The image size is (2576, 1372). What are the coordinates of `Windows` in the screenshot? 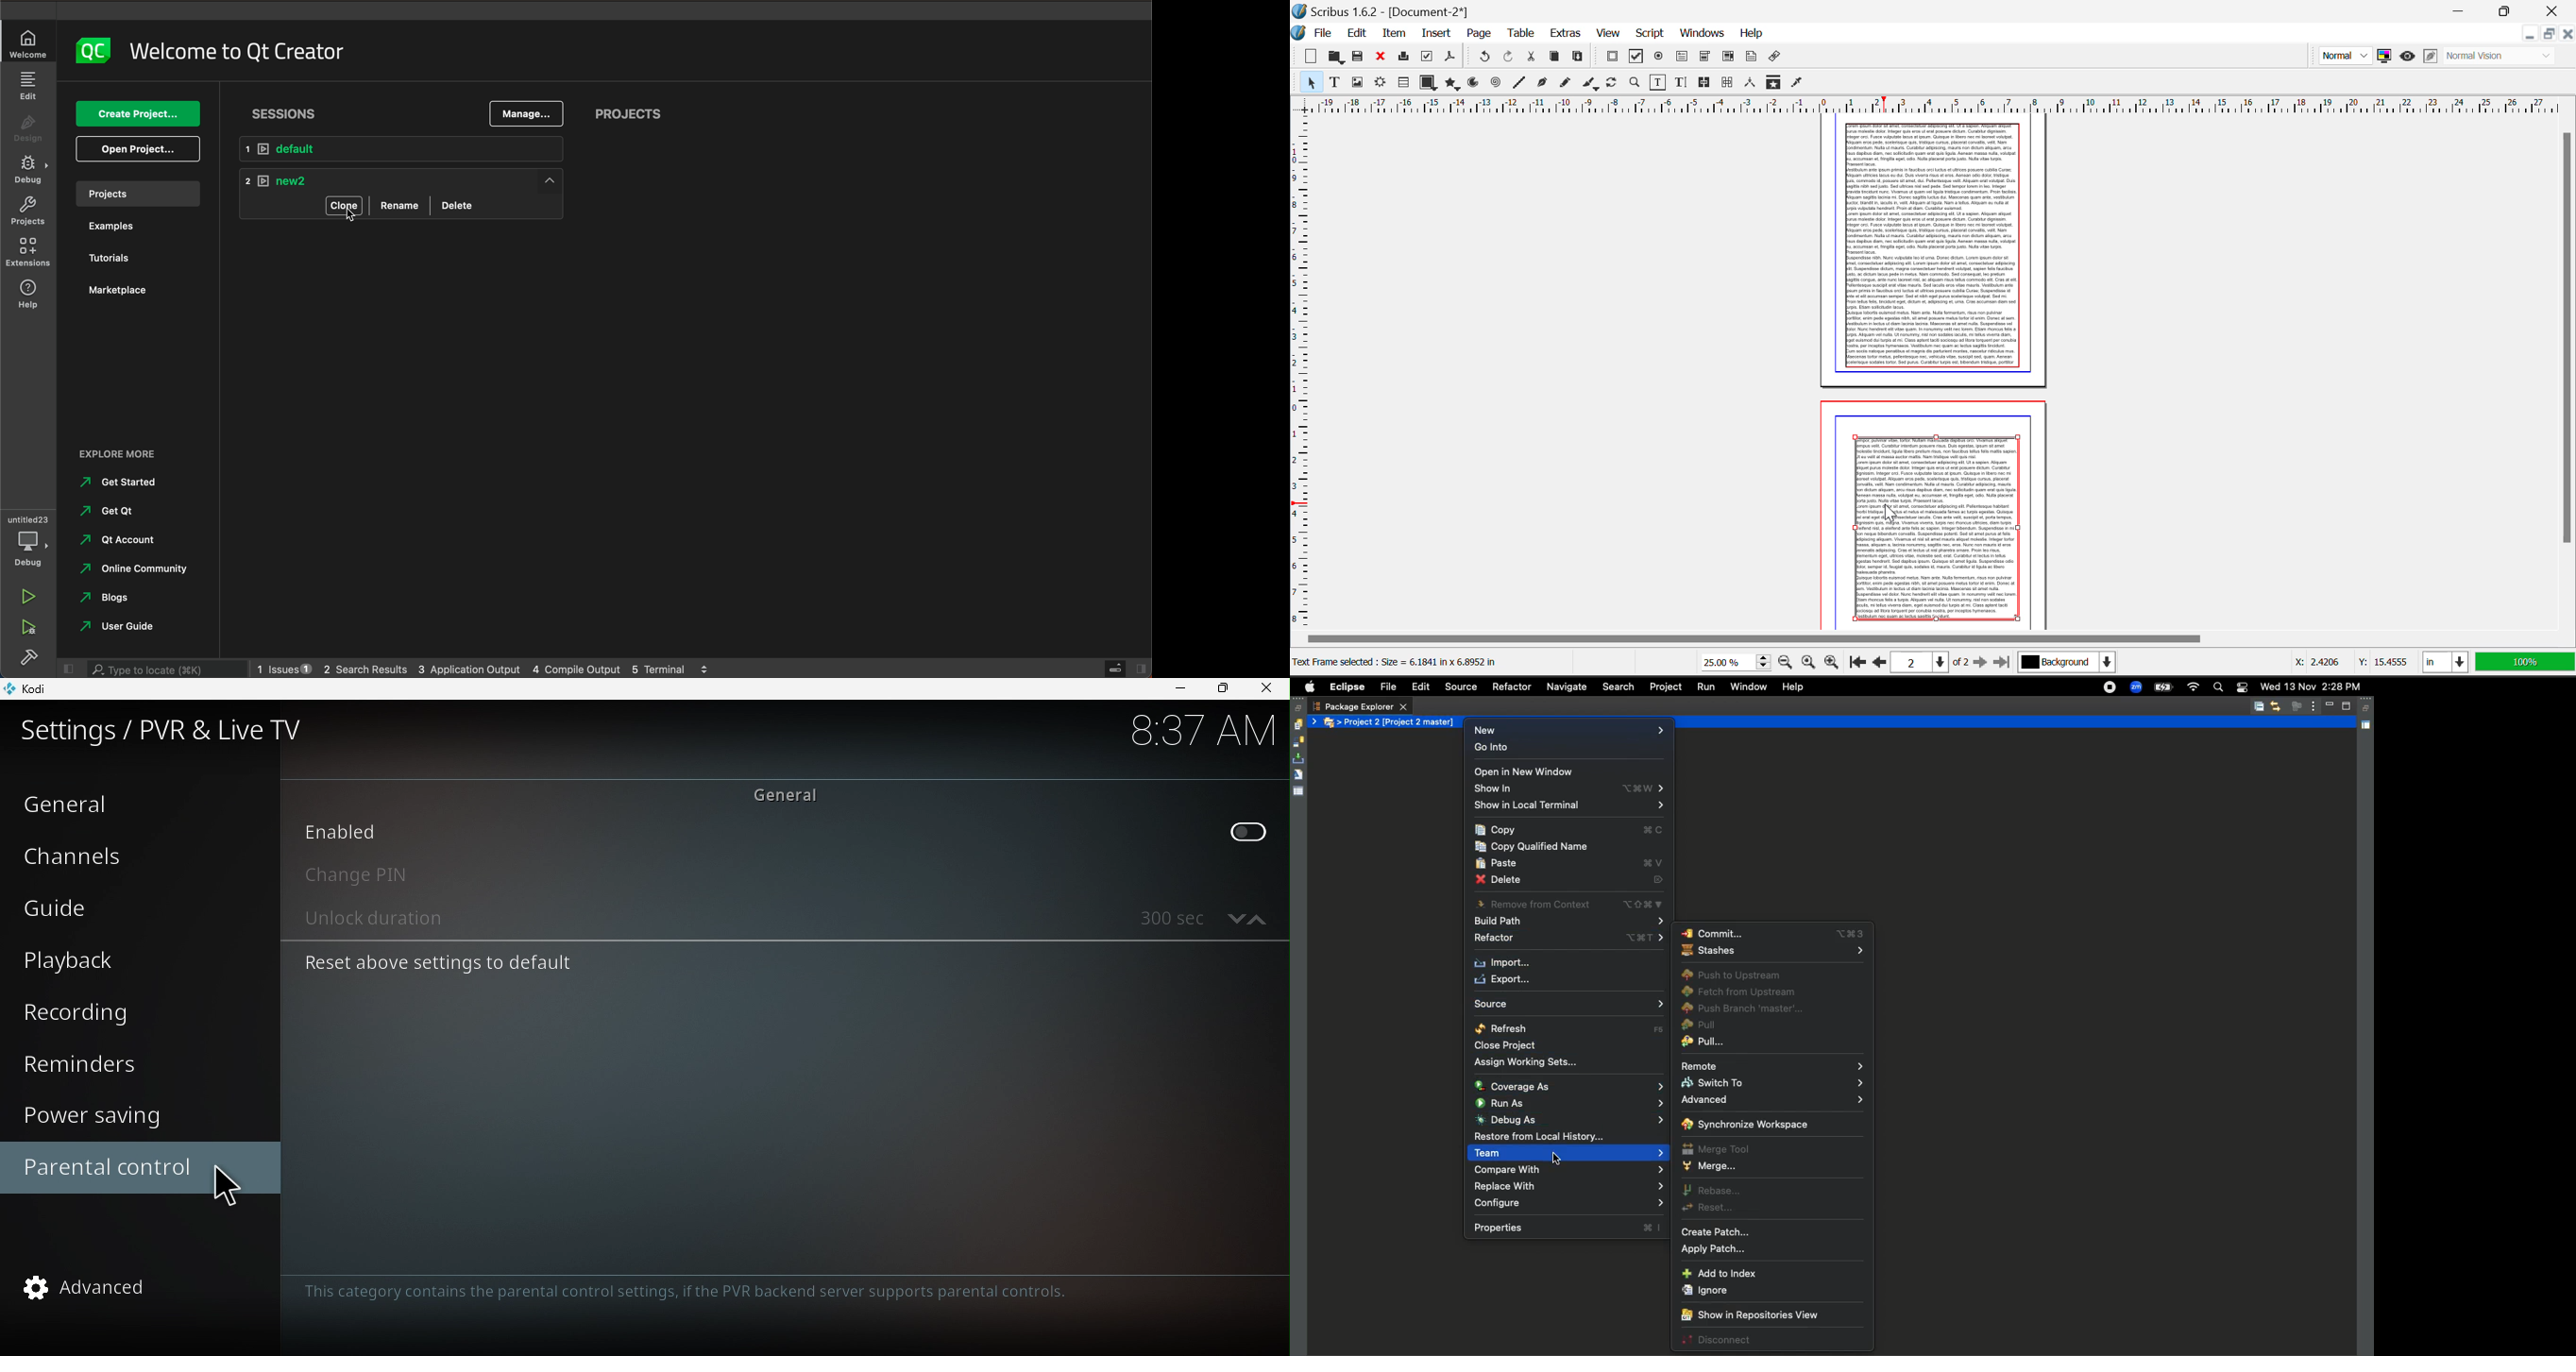 It's located at (1701, 34).